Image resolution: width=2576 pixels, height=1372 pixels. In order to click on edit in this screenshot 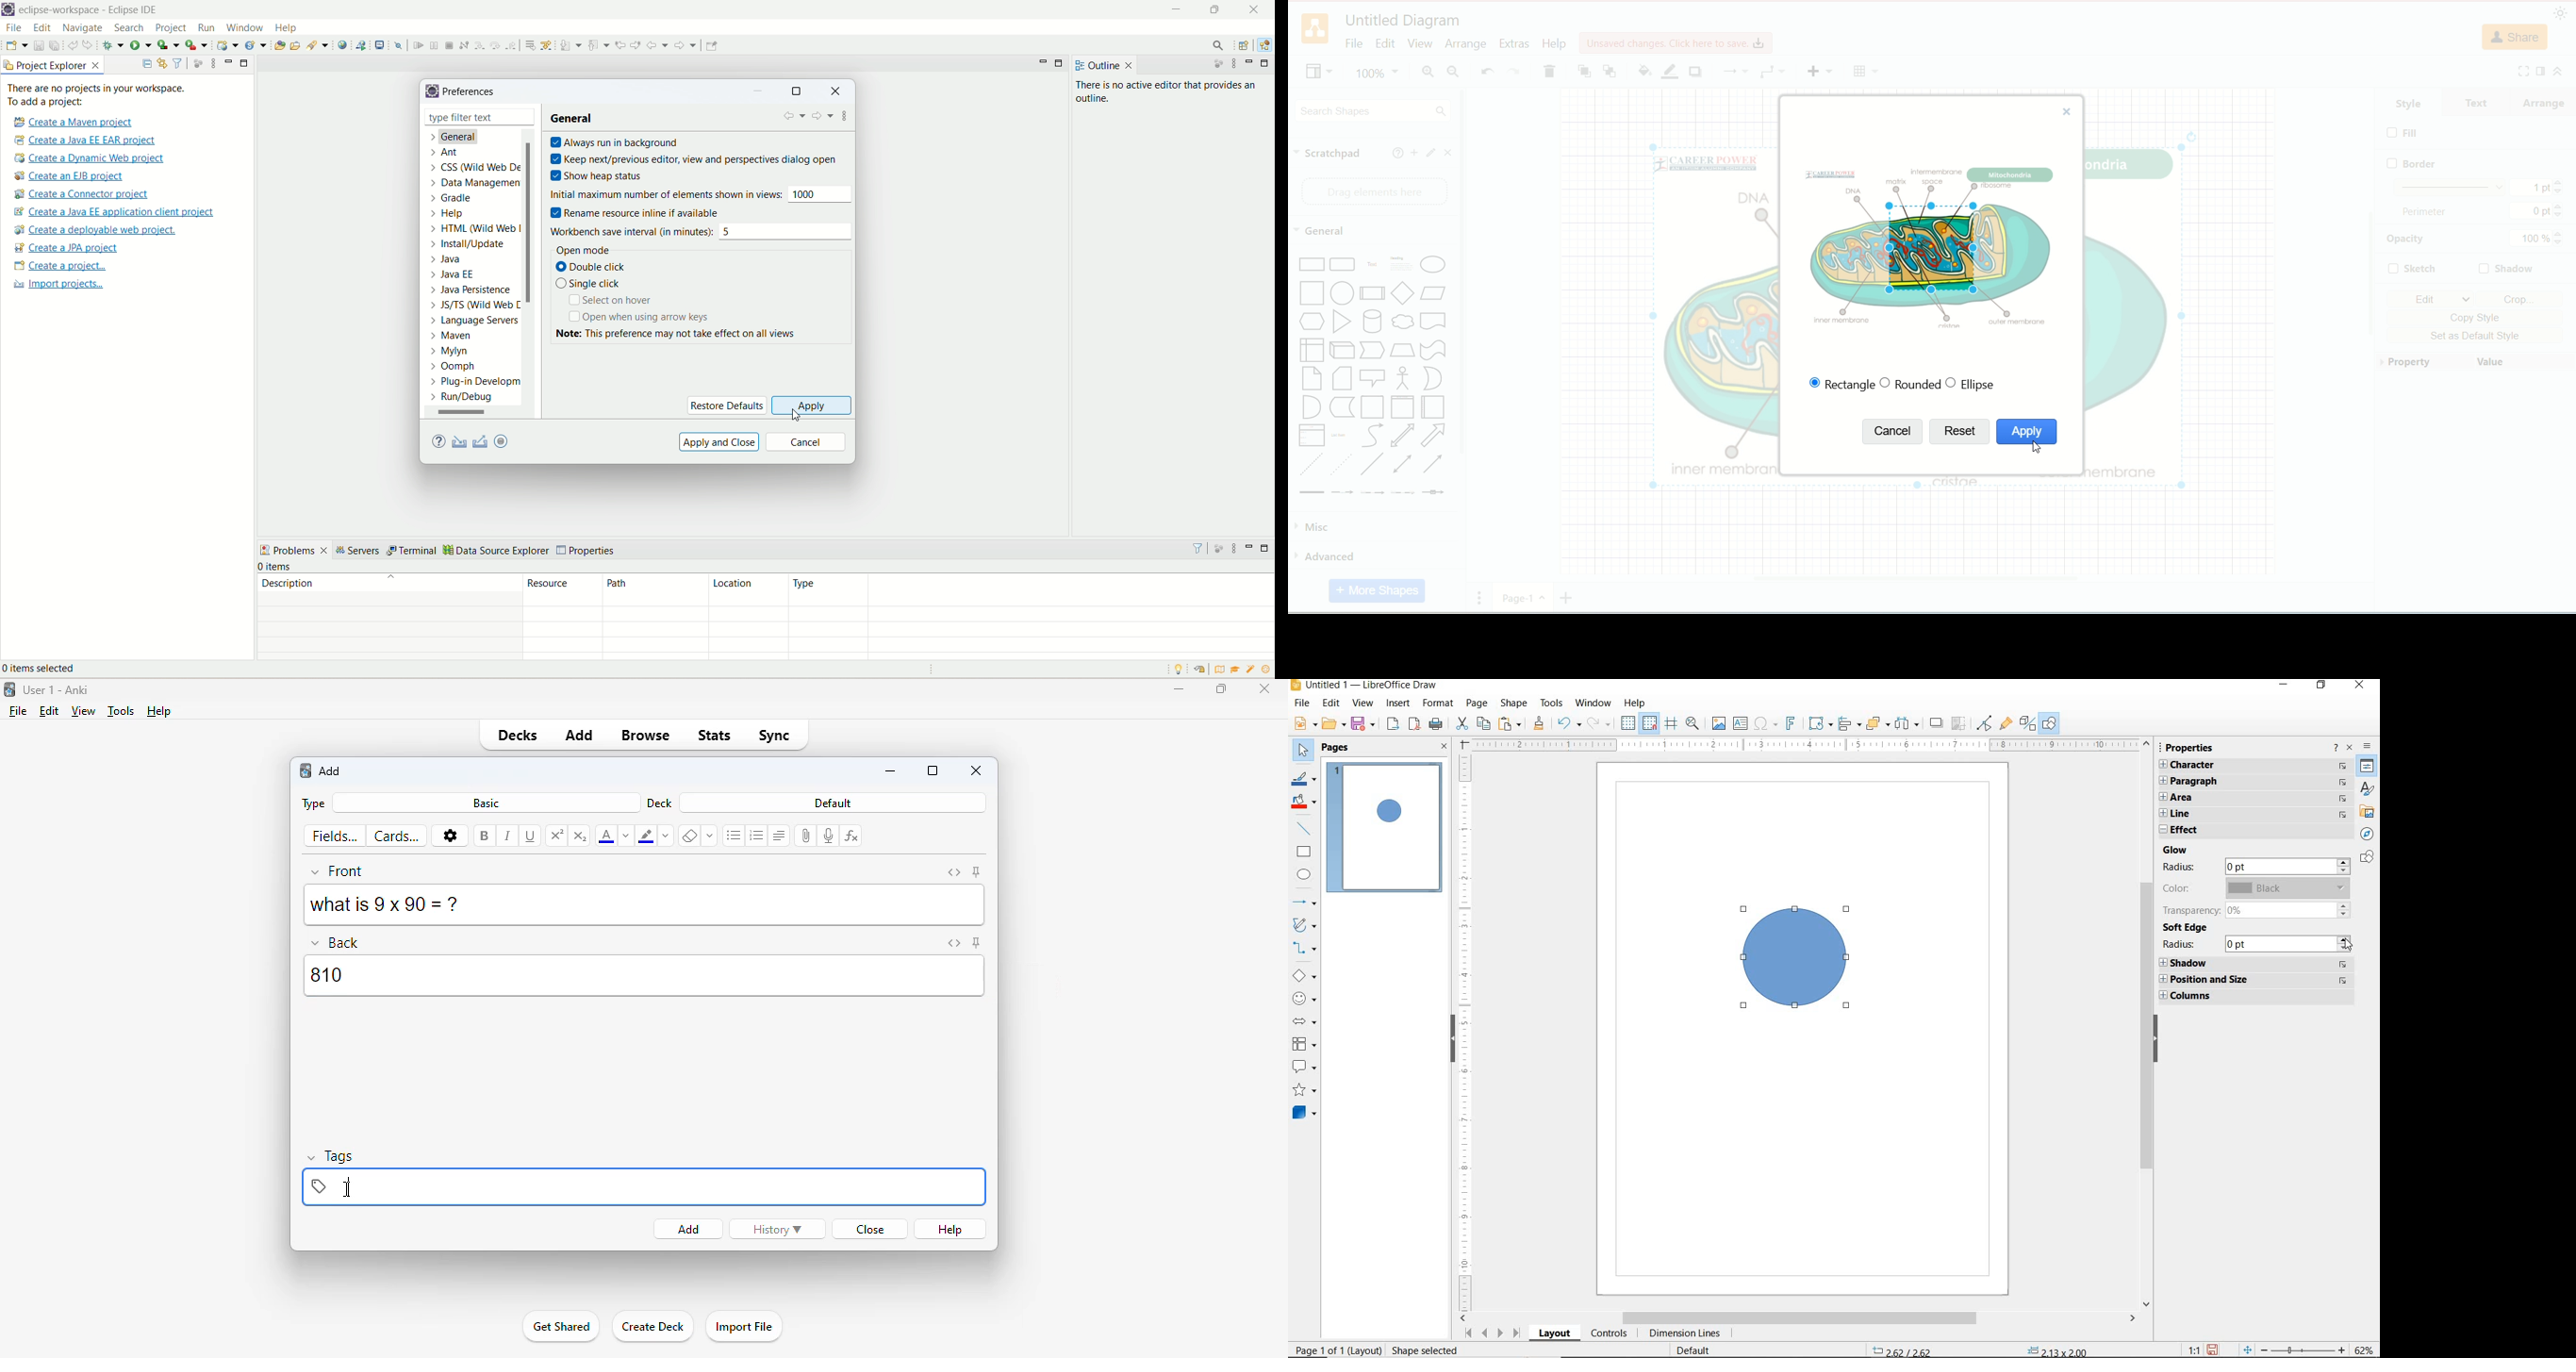, I will do `click(1383, 42)`.